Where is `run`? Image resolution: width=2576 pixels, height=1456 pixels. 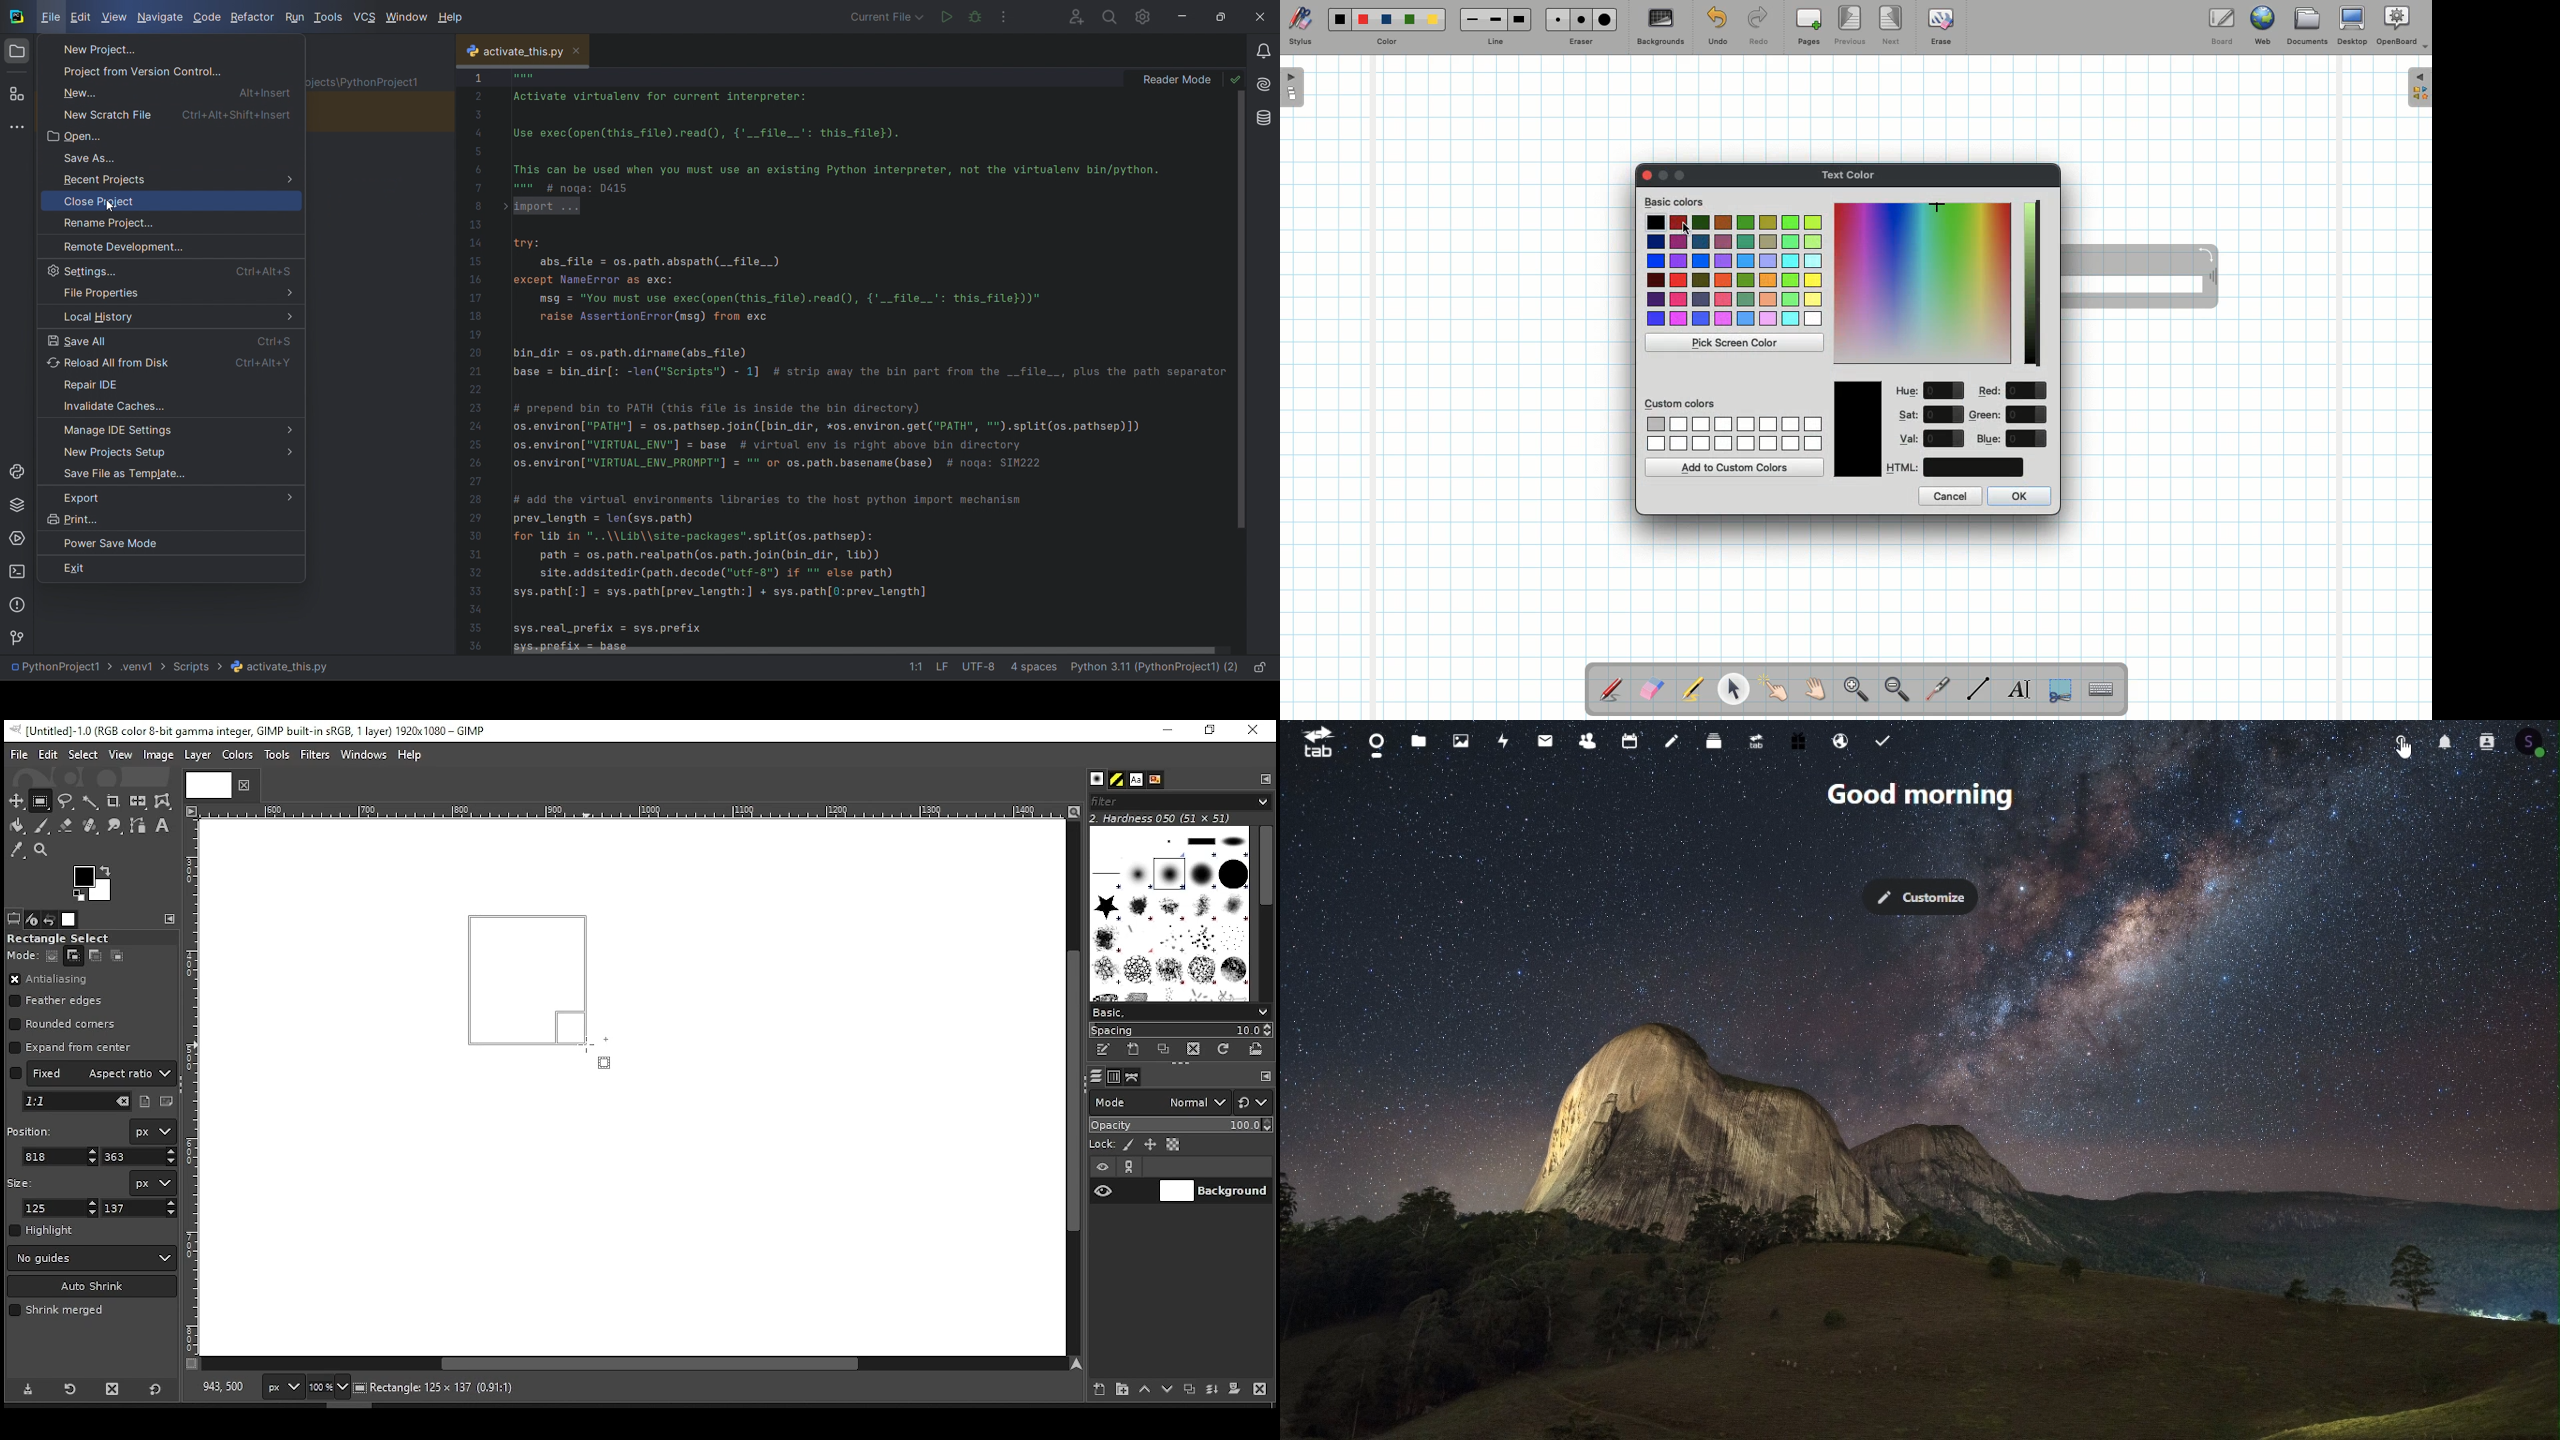
run is located at coordinates (291, 17).